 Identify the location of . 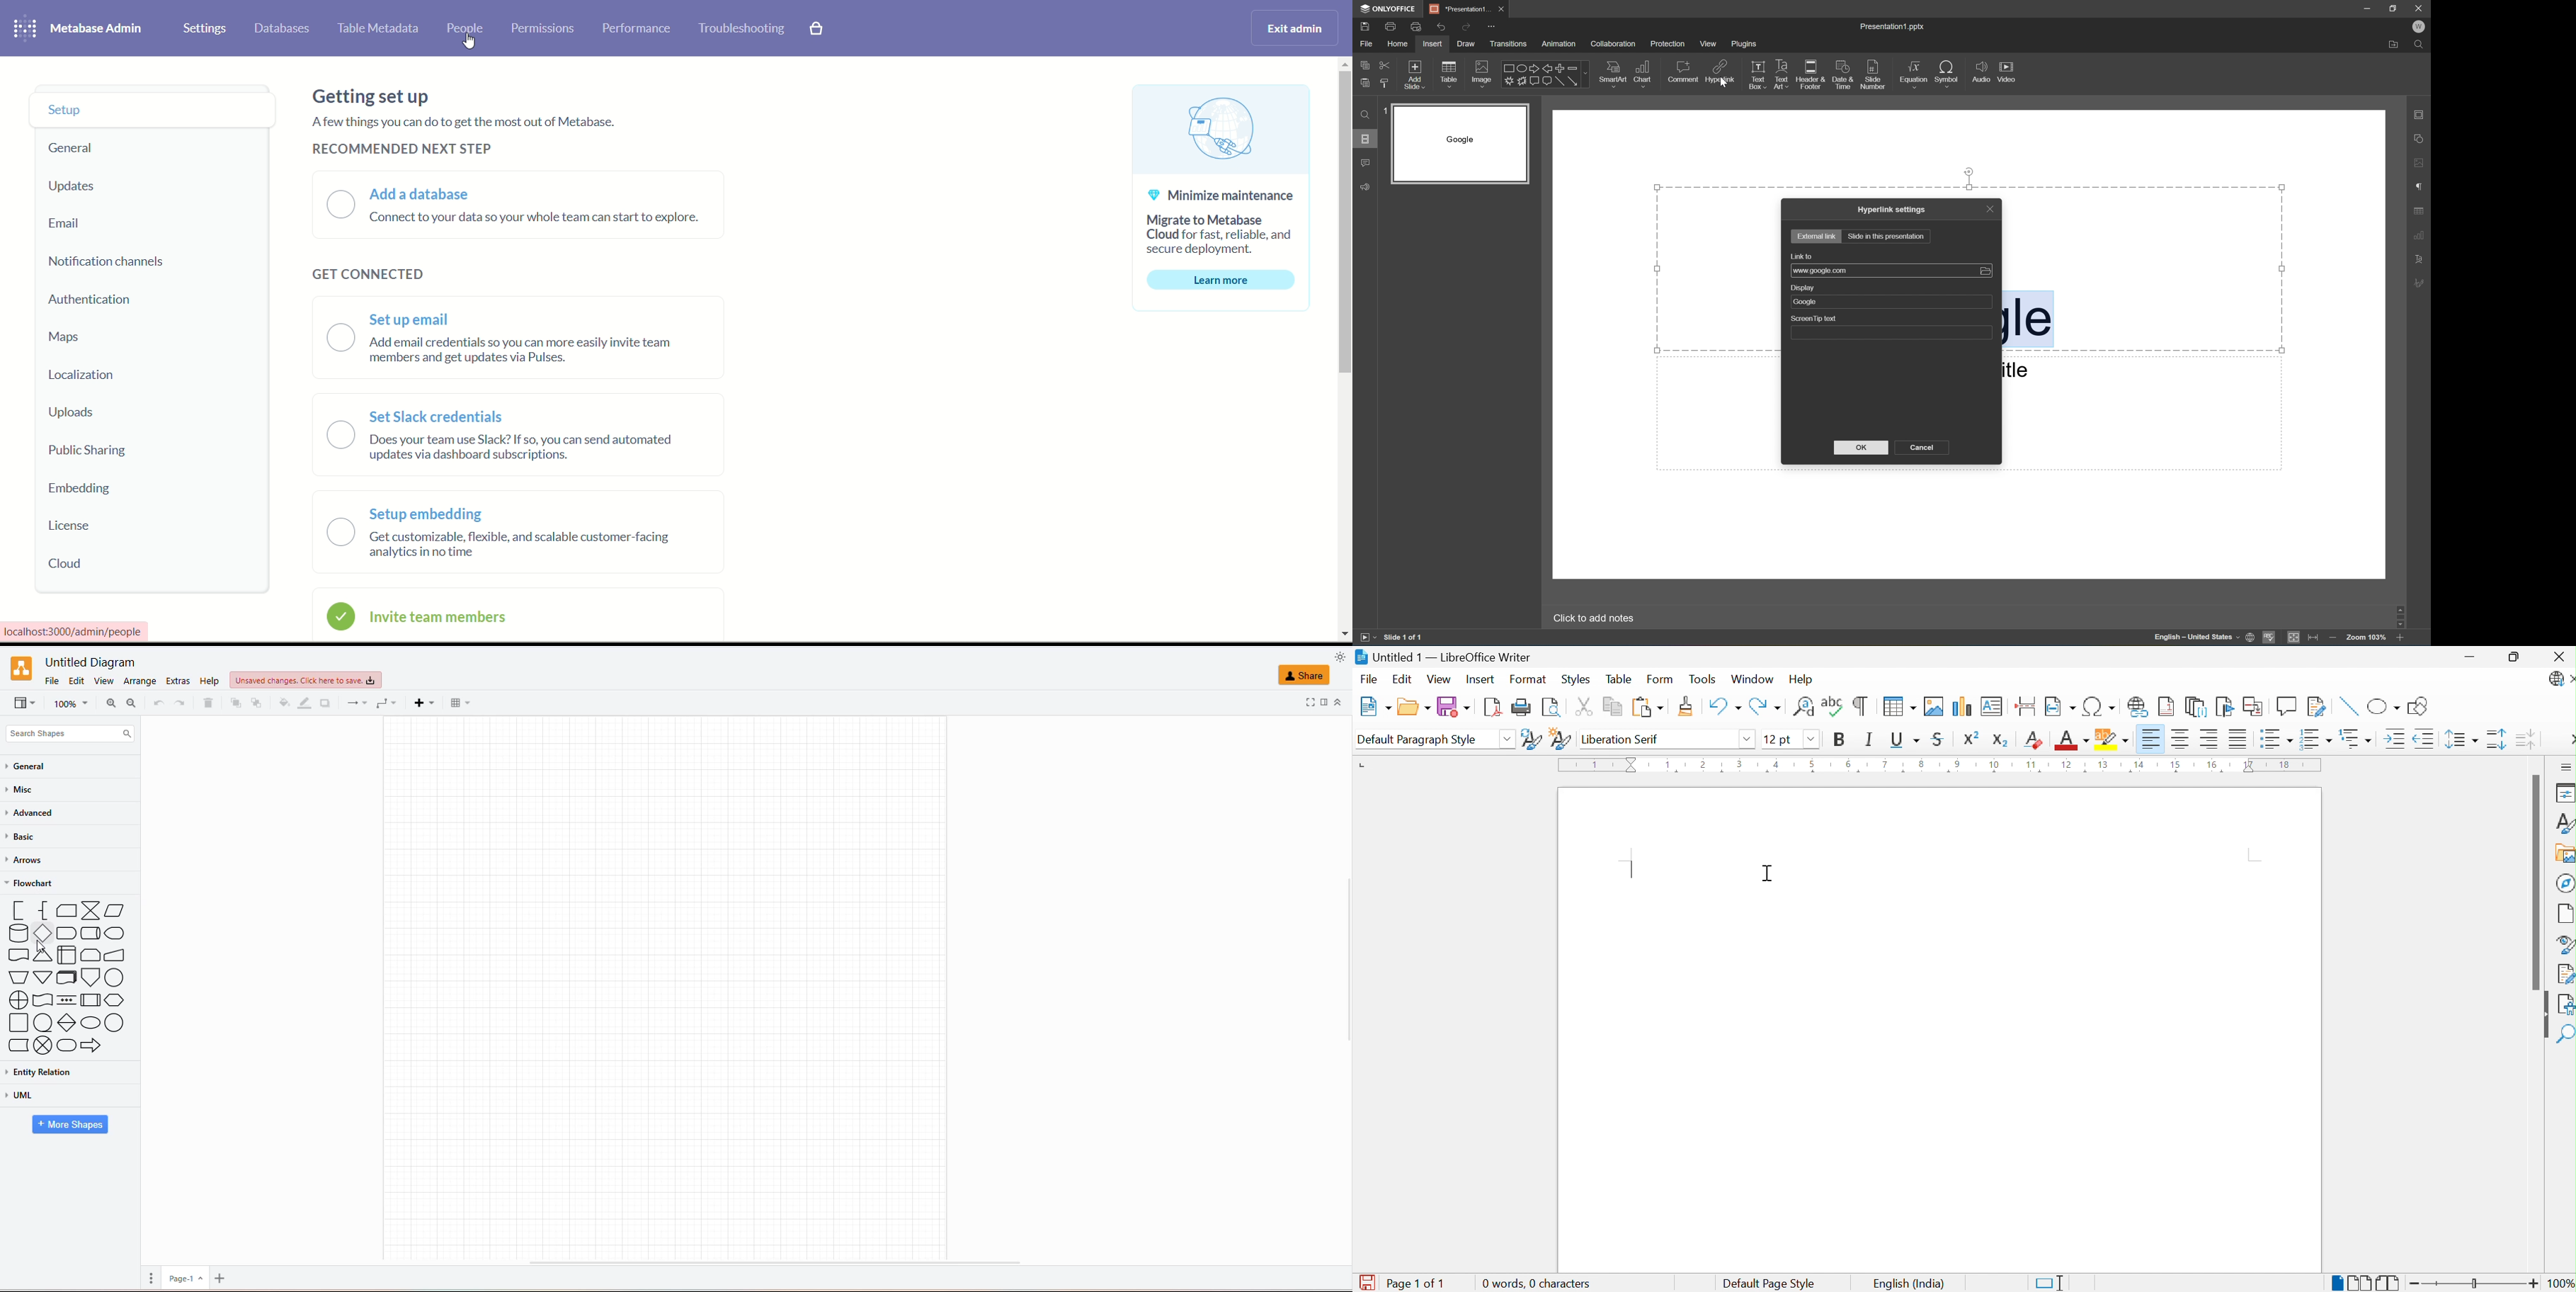
(144, 680).